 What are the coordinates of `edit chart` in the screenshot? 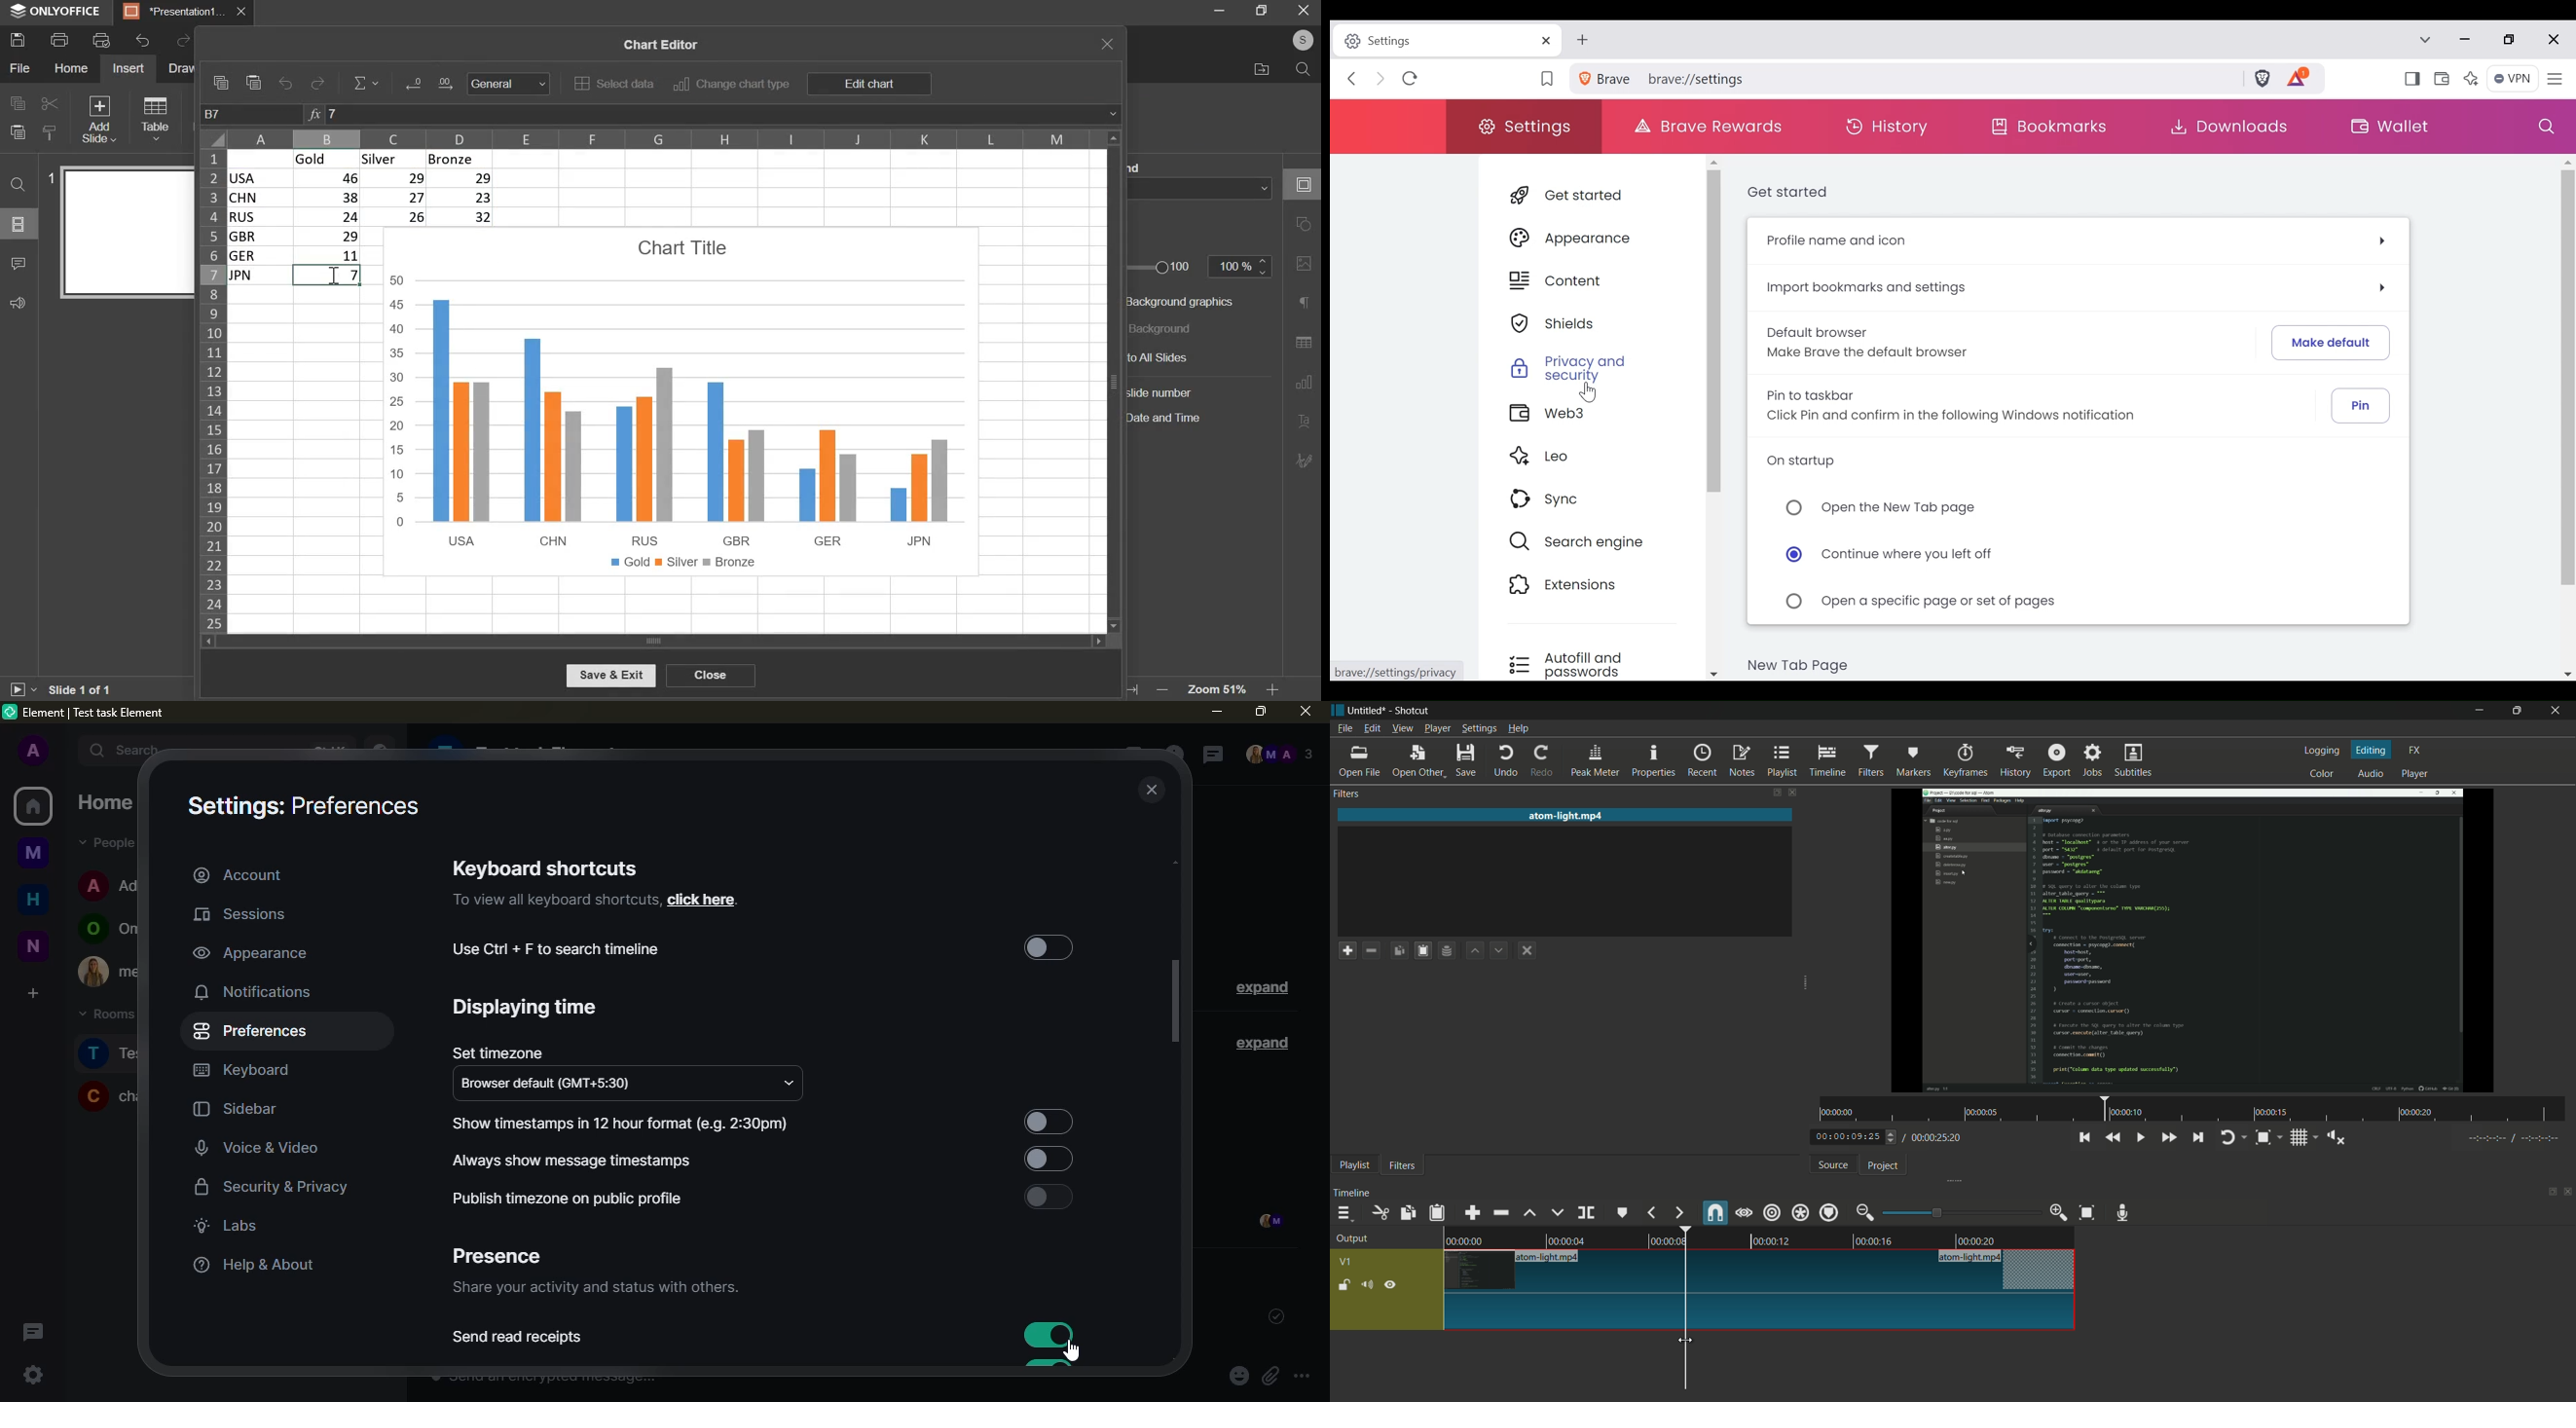 It's located at (868, 84).